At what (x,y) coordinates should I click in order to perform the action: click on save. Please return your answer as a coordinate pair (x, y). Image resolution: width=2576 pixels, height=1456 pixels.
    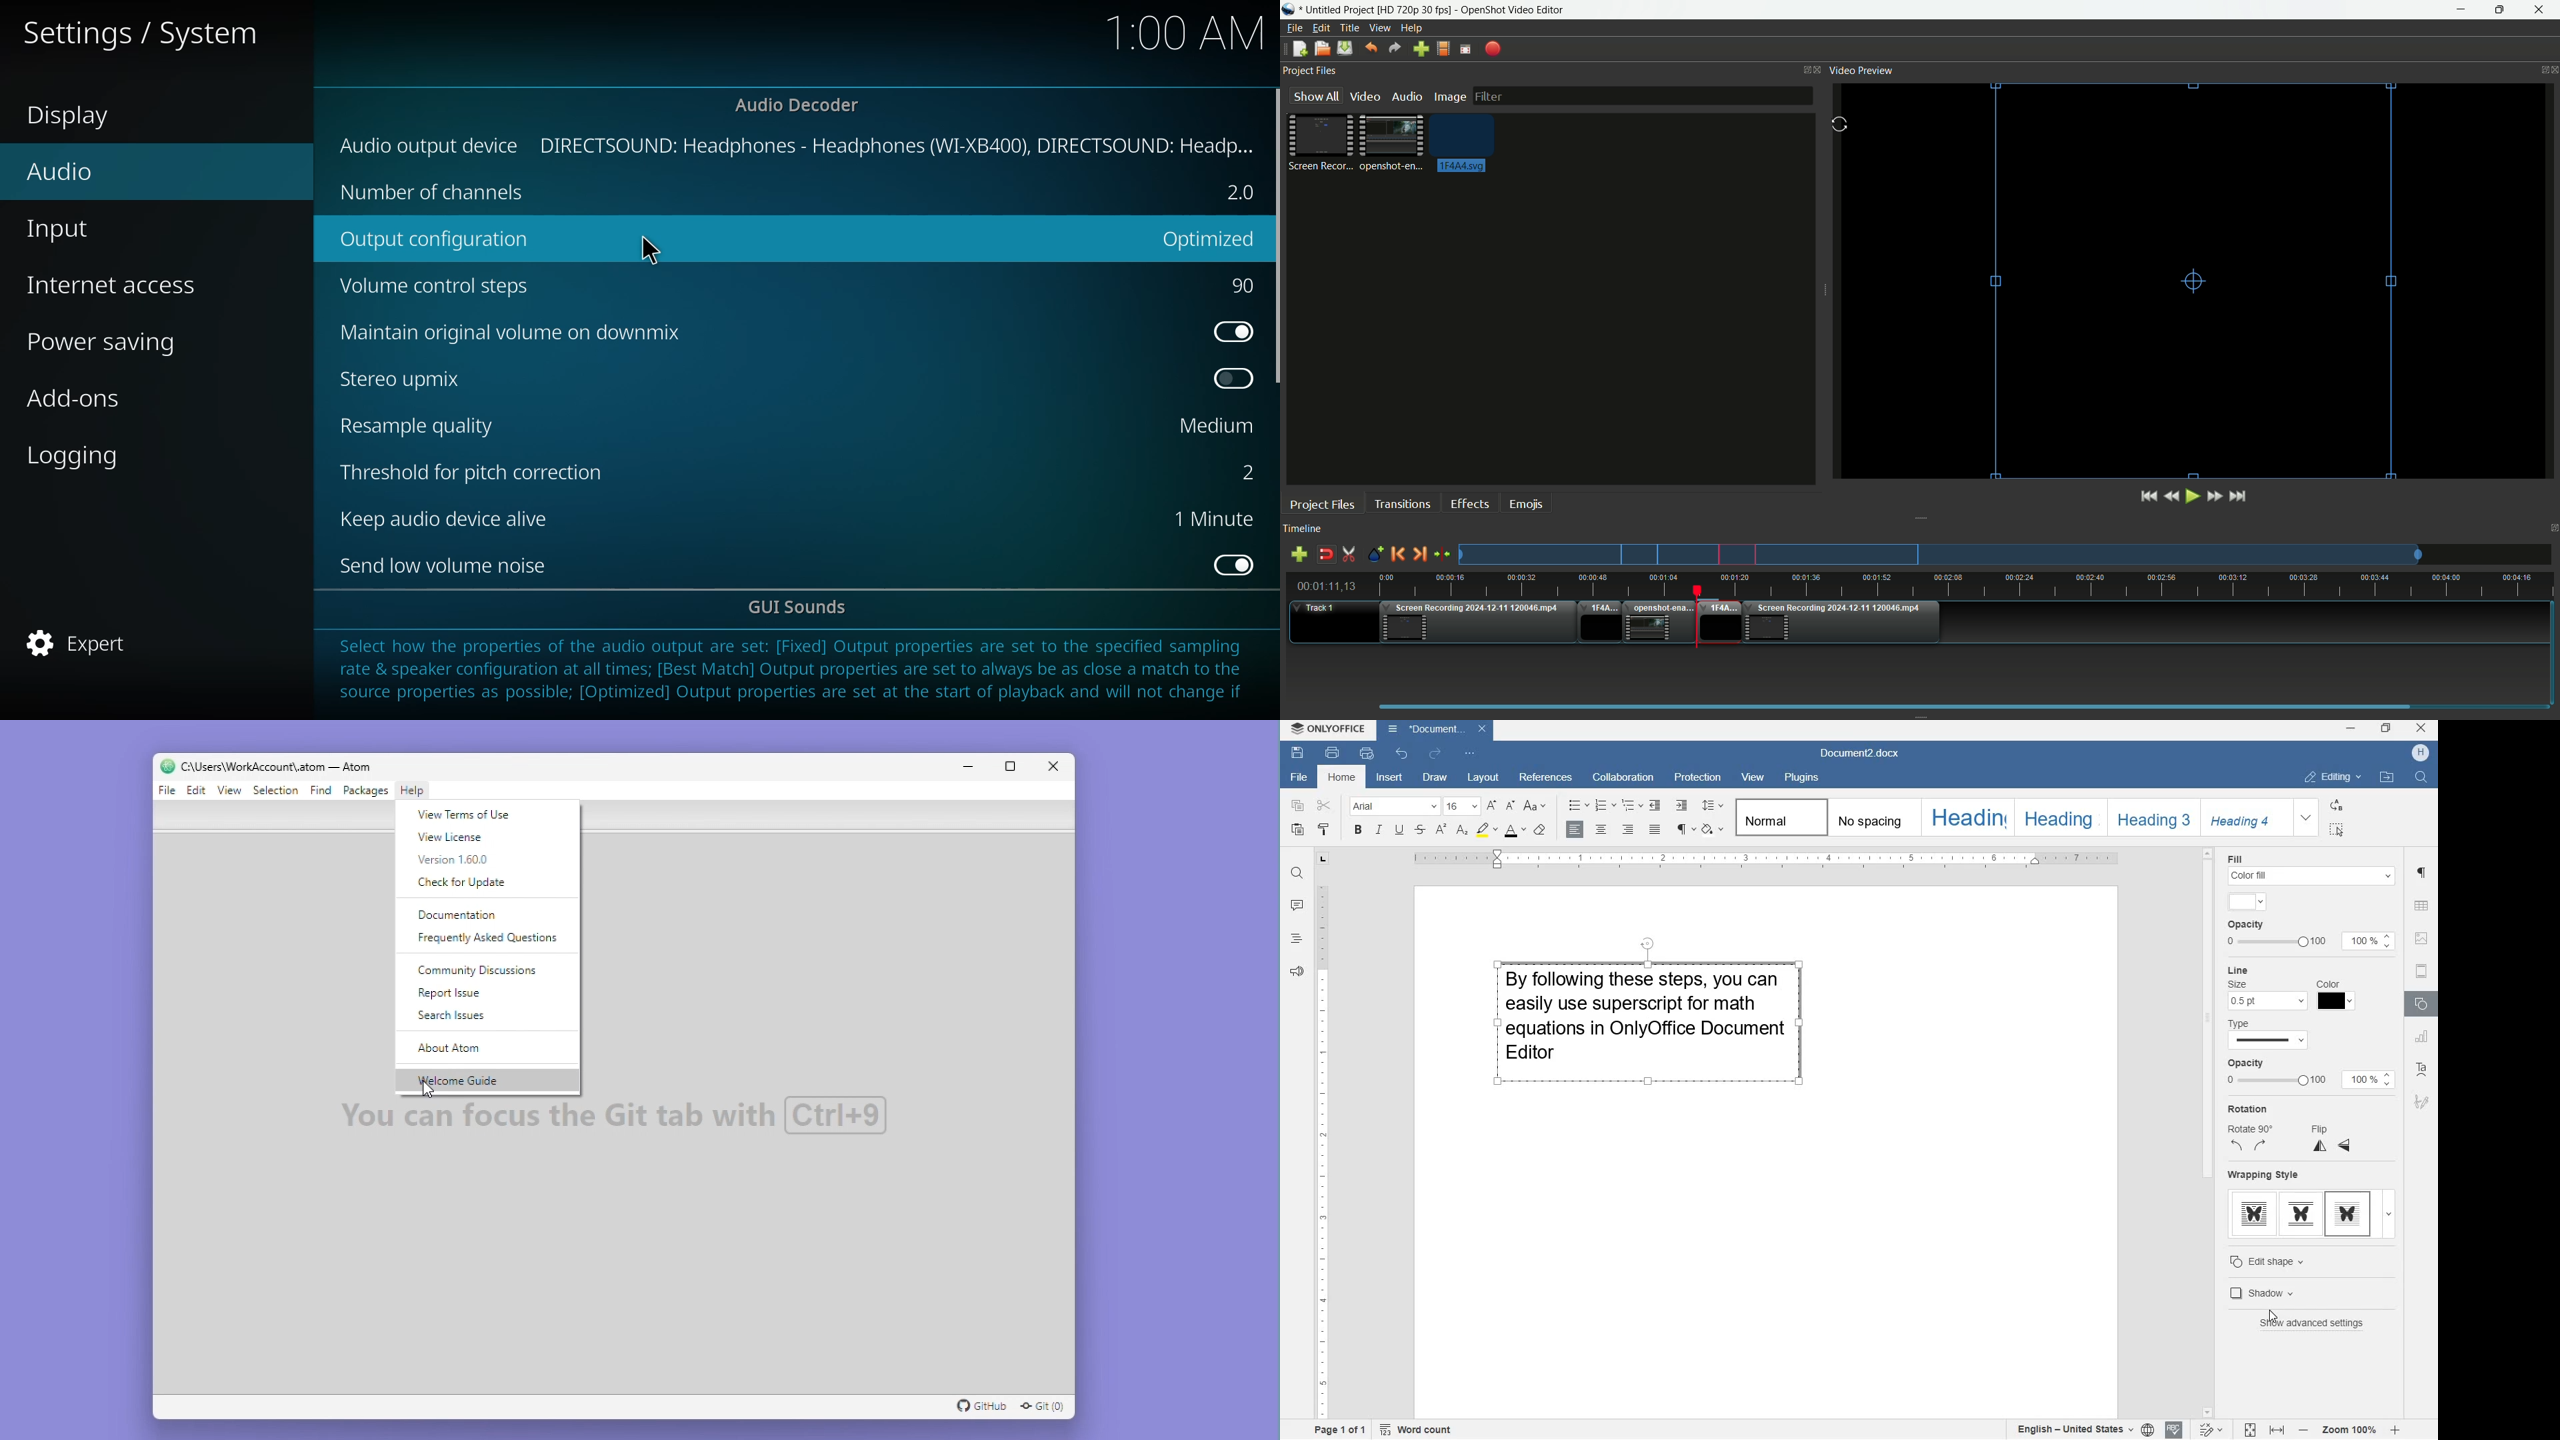
    Looking at the image, I should click on (1296, 752).